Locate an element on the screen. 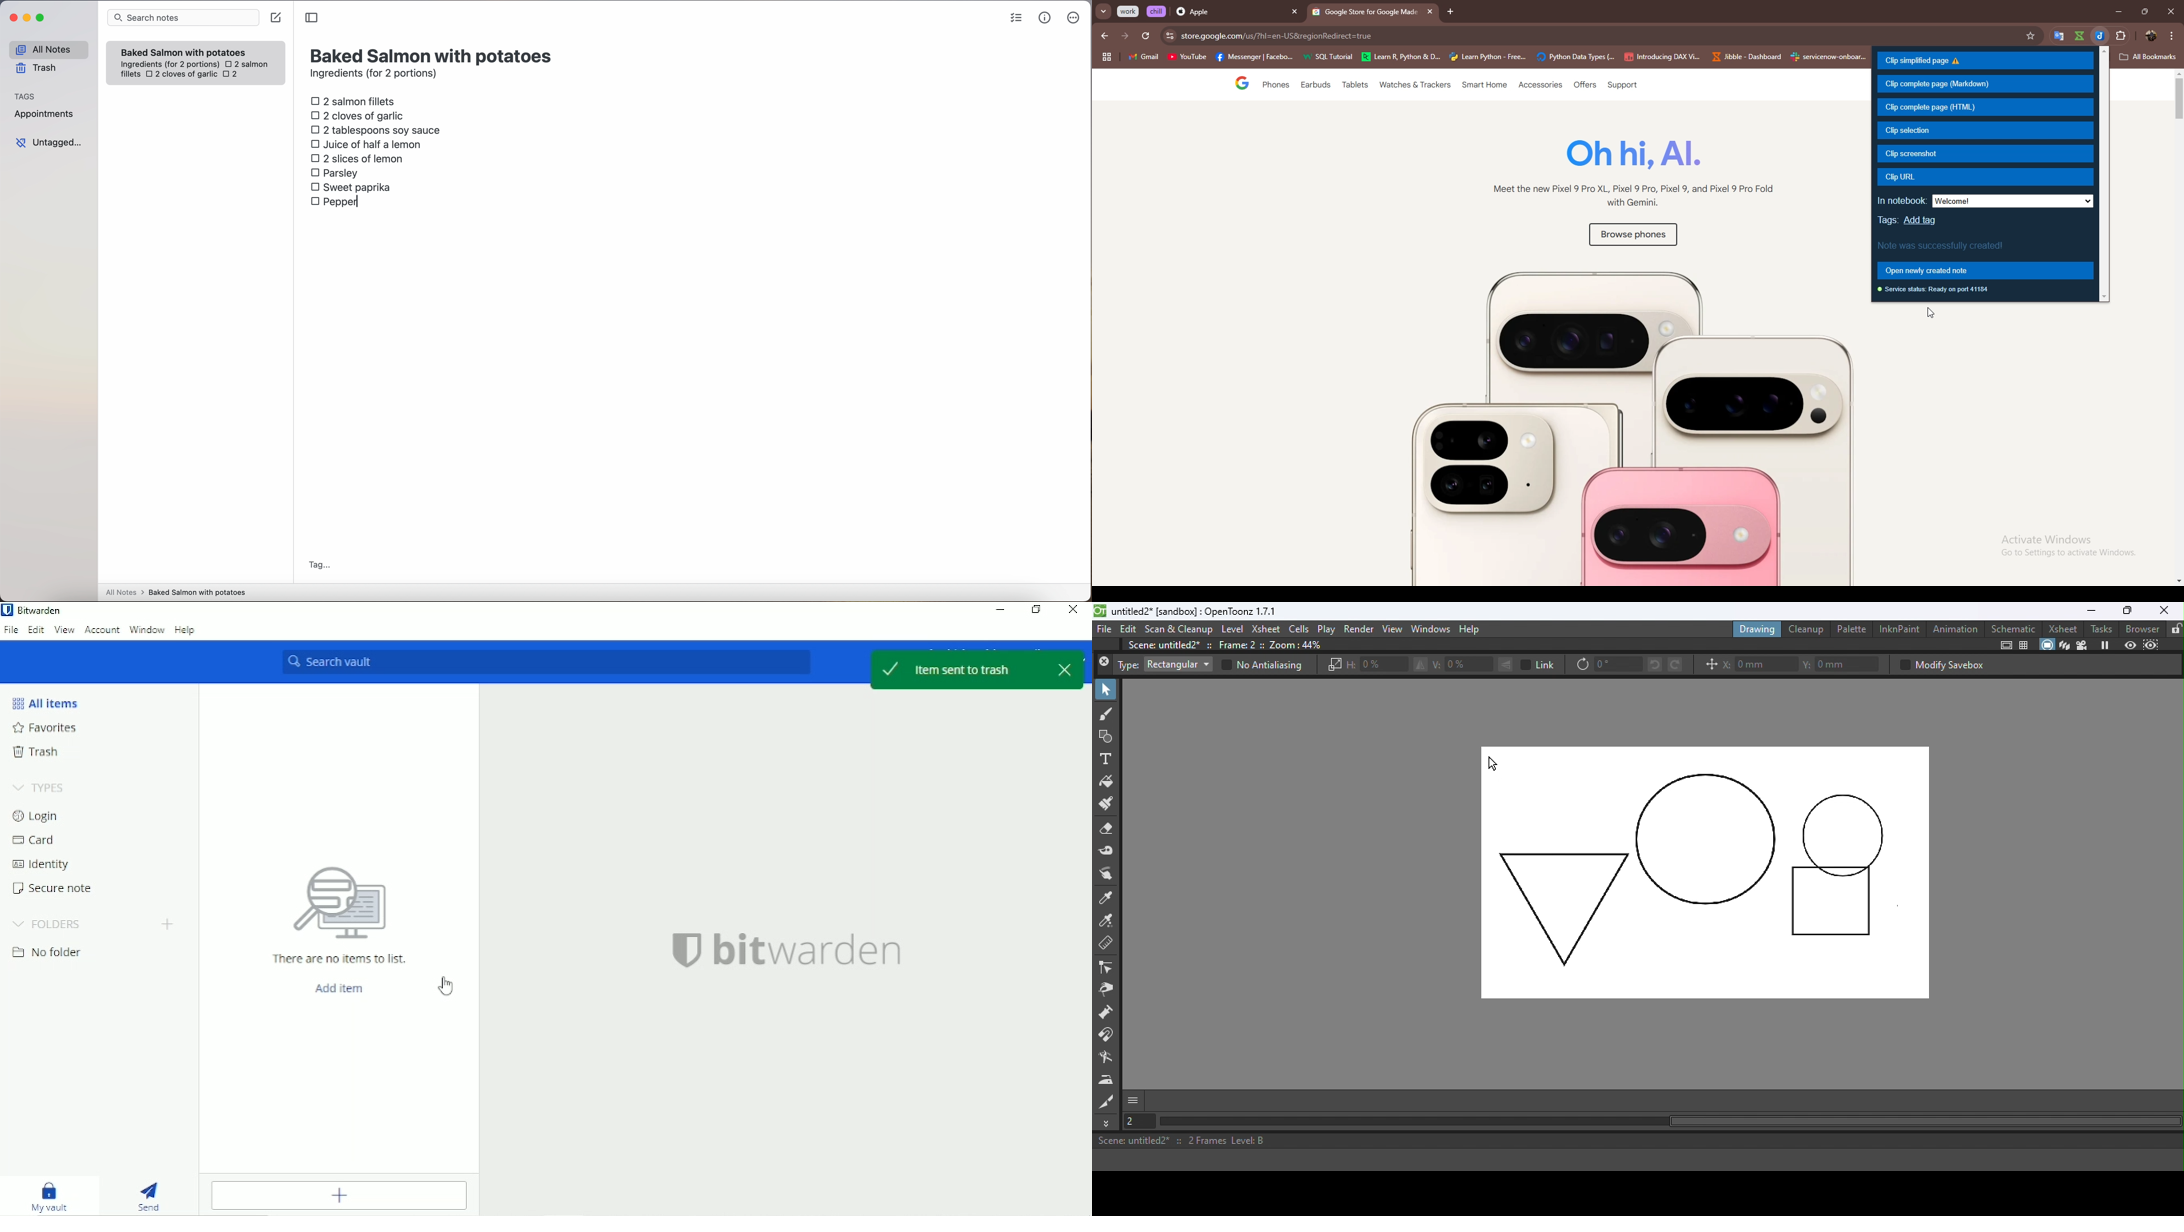  gmail is located at coordinates (1143, 58).